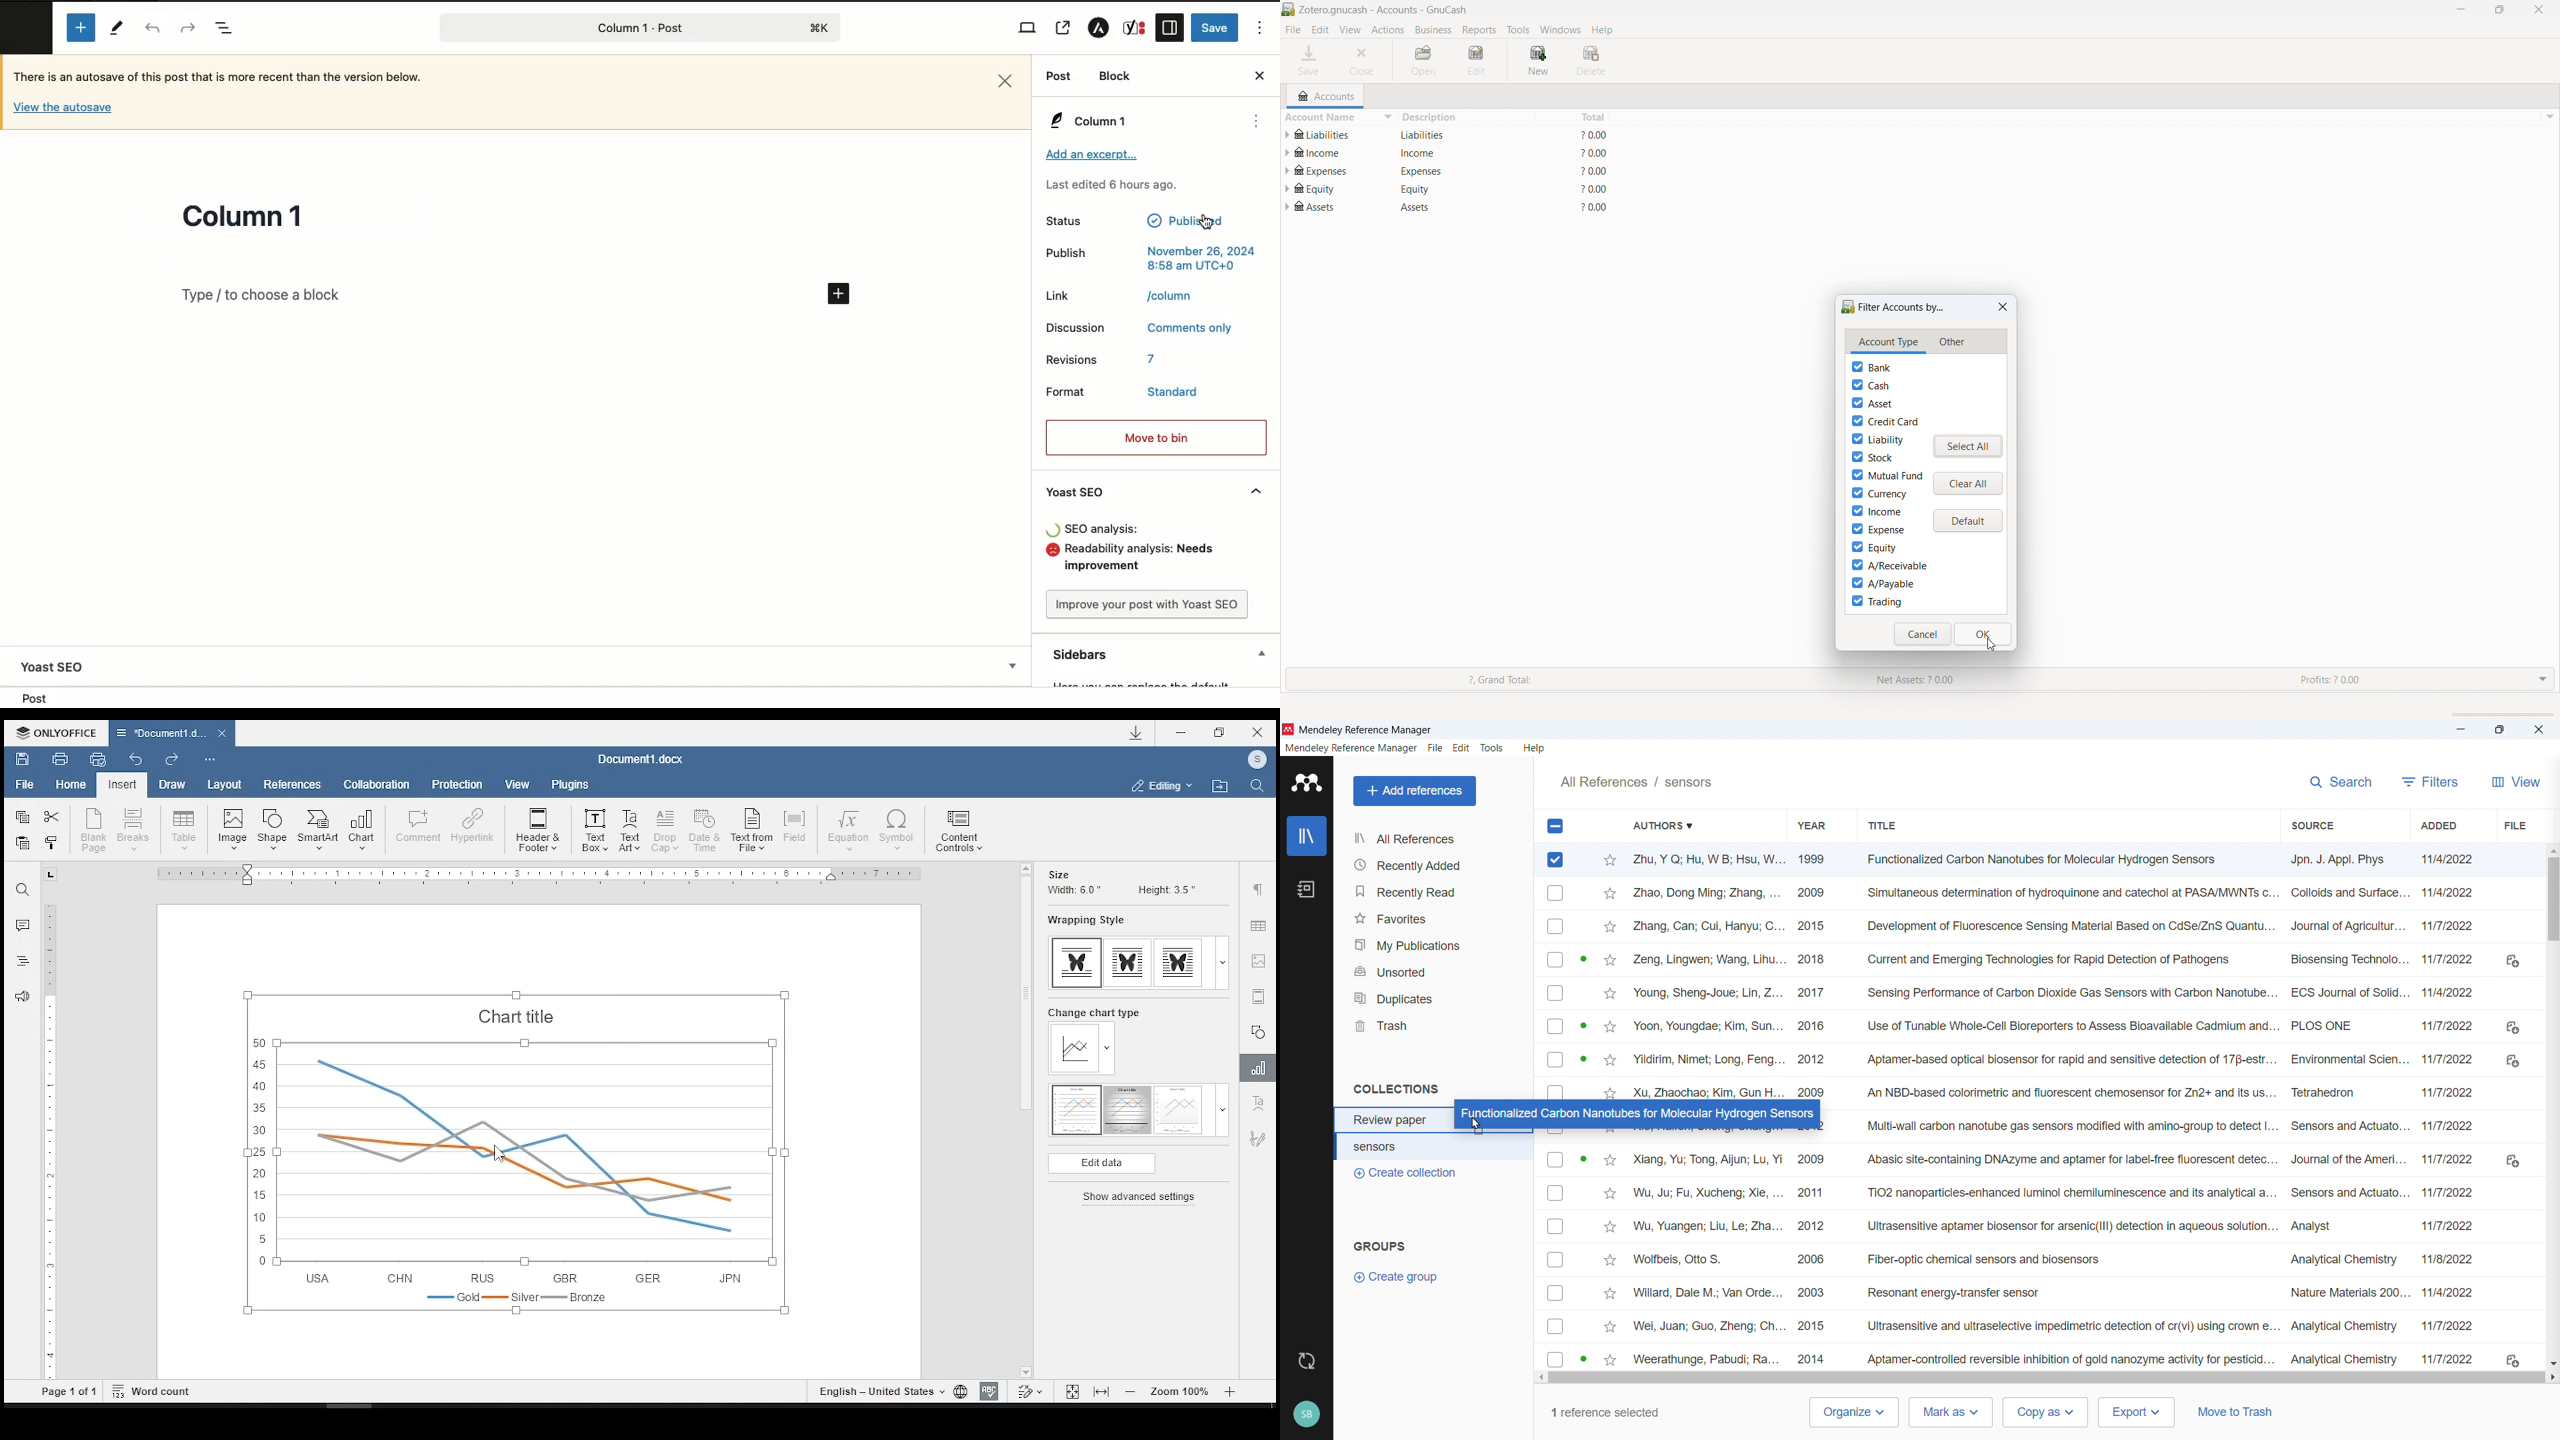 The width and height of the screenshot is (2576, 1456). What do you see at coordinates (2429, 781) in the screenshot?
I see `filters` at bounding box center [2429, 781].